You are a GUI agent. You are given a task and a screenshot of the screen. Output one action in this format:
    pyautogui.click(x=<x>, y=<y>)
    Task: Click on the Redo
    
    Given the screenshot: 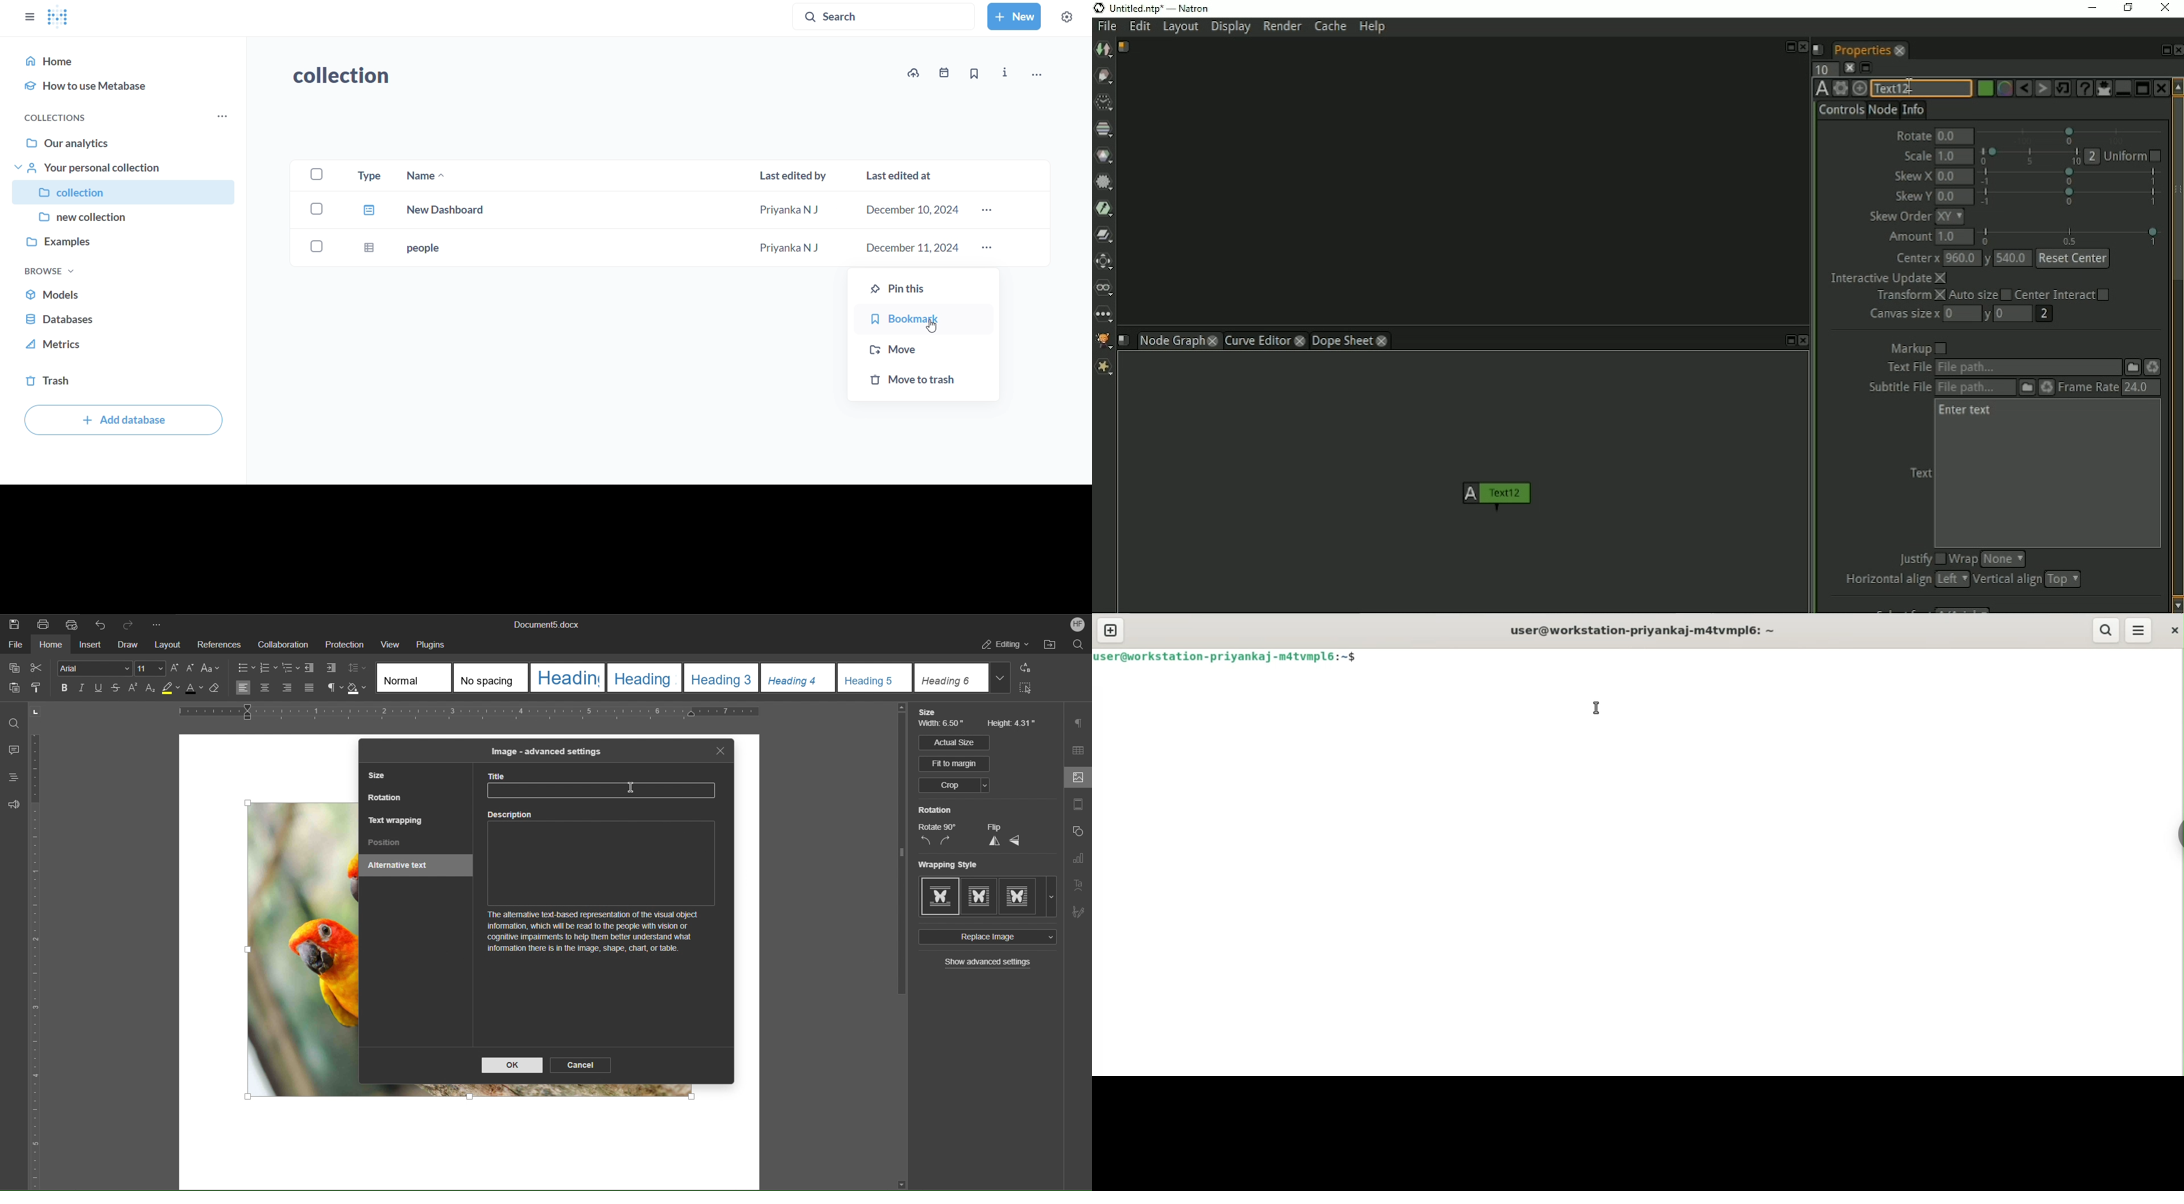 What is the action you would take?
    pyautogui.click(x=132, y=624)
    